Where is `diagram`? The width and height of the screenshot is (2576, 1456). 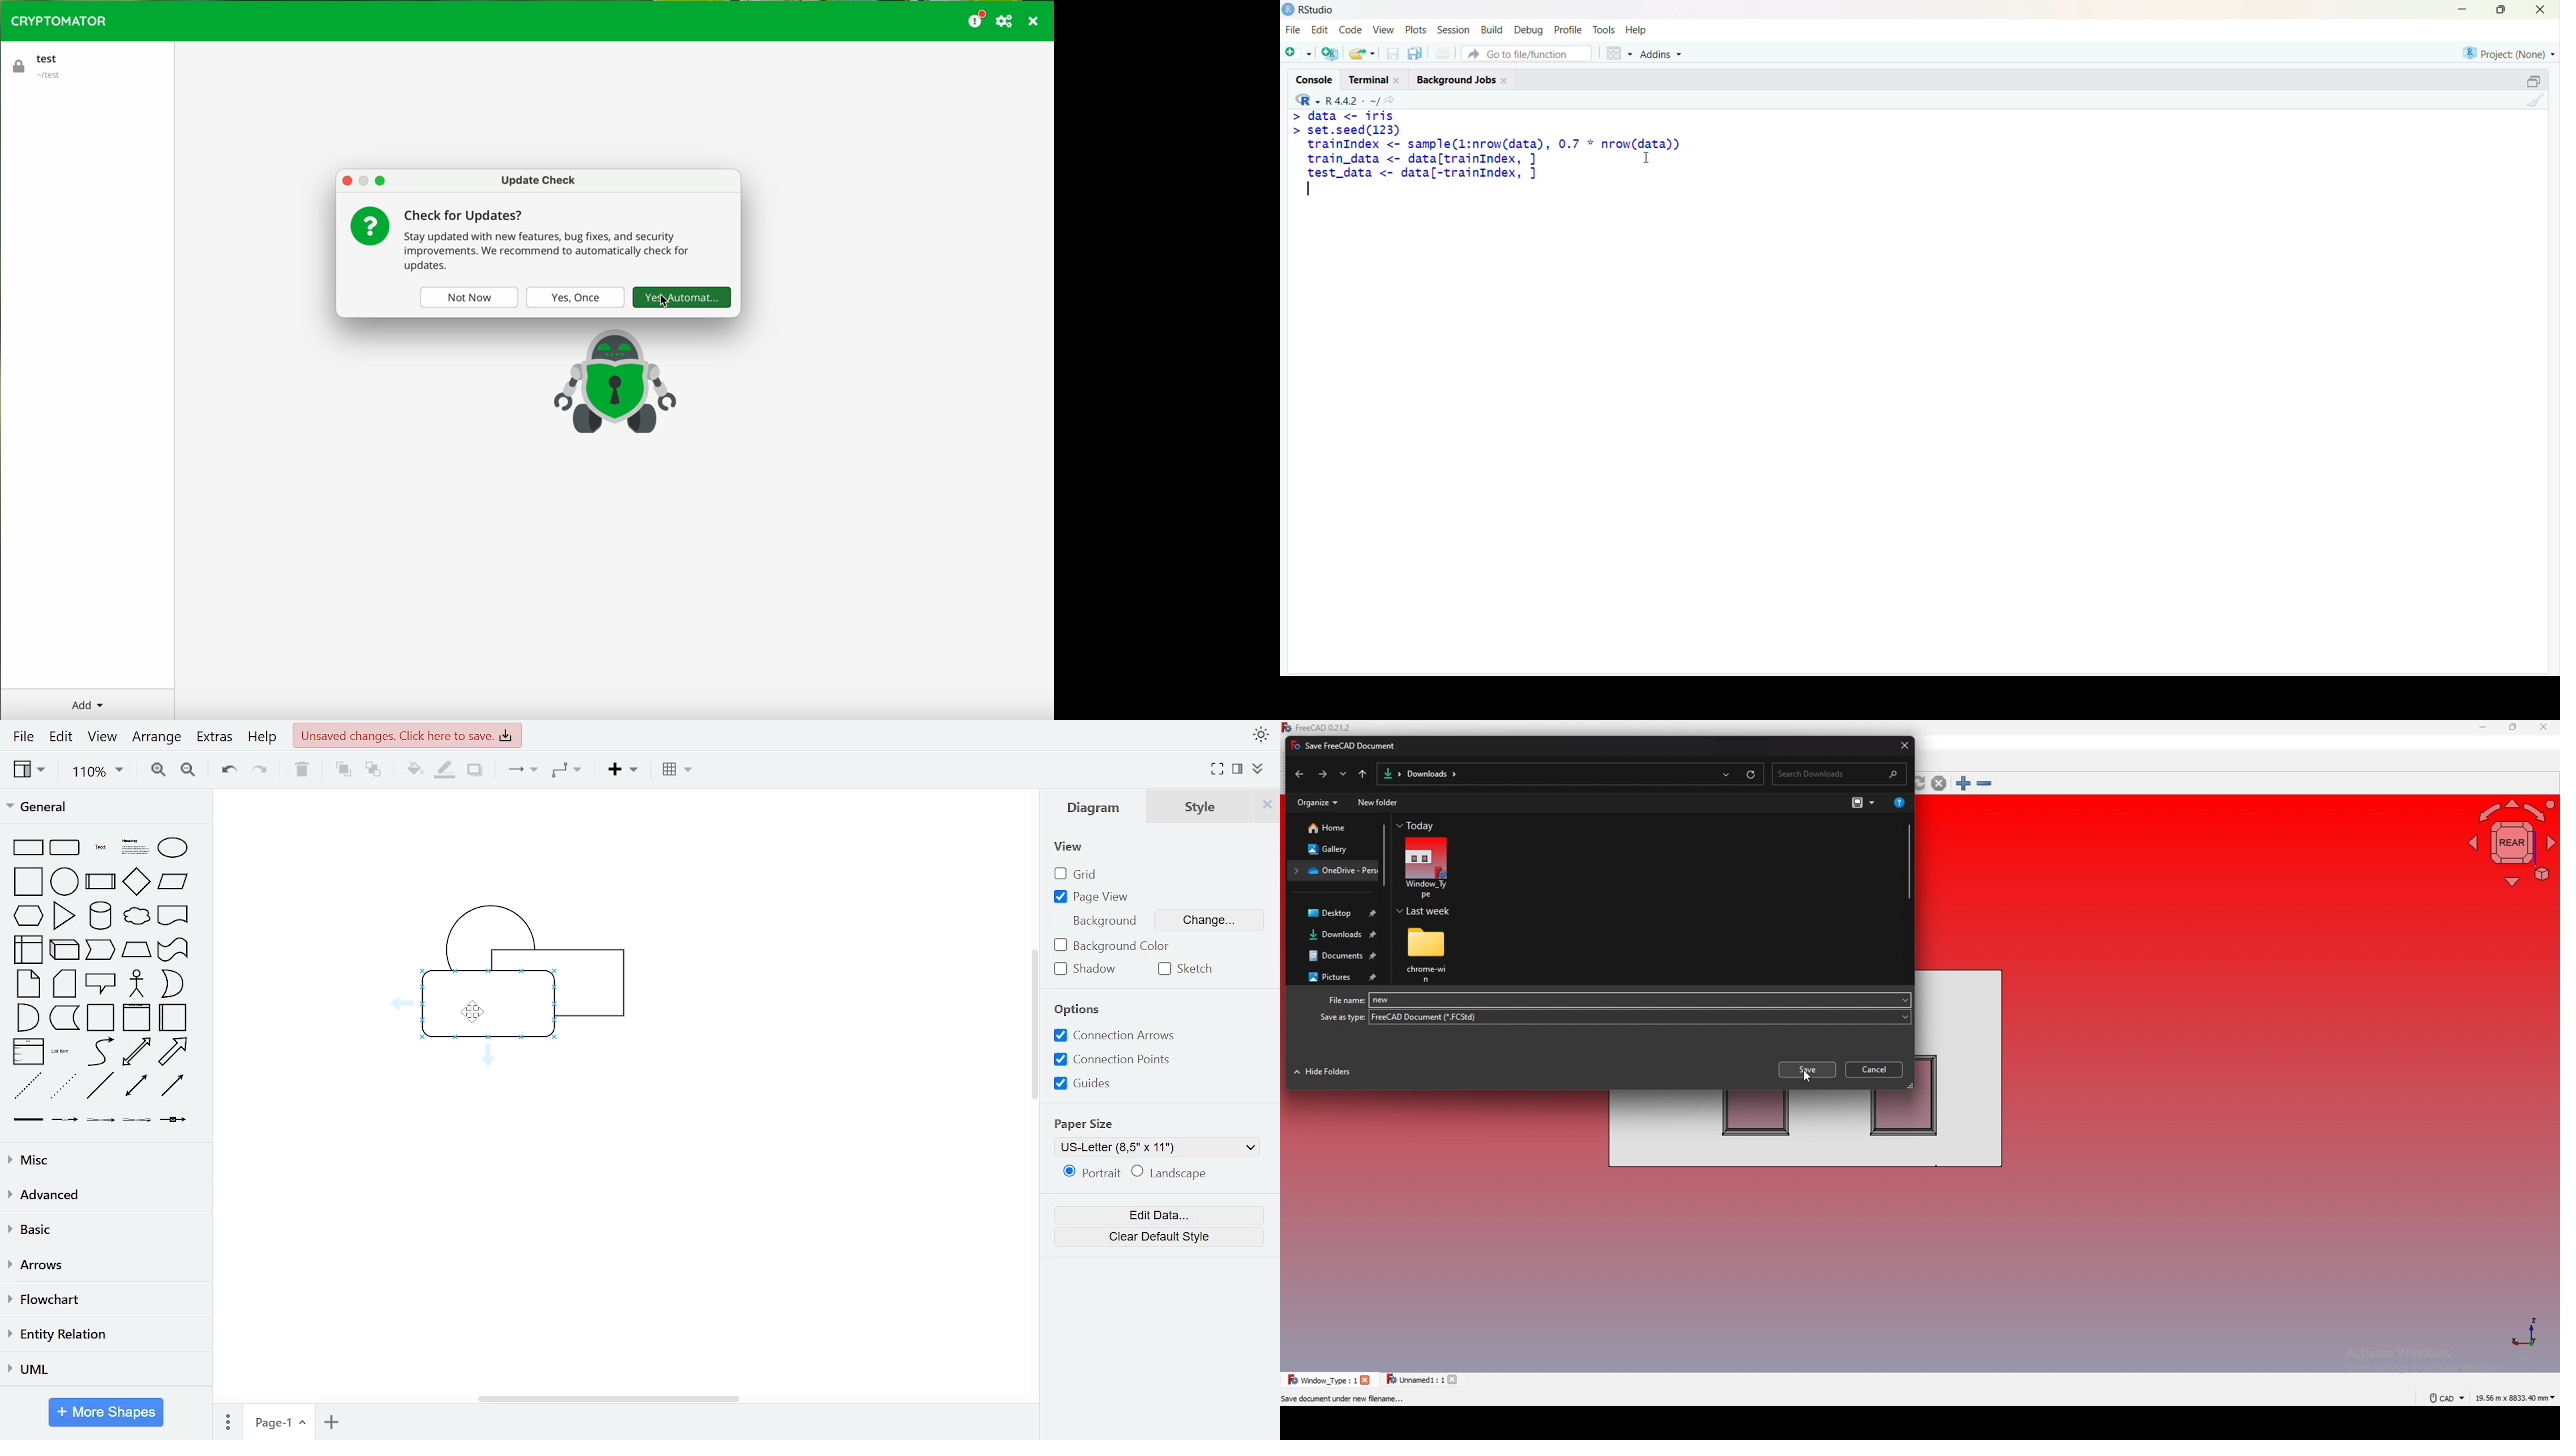 diagram is located at coordinates (519, 979).